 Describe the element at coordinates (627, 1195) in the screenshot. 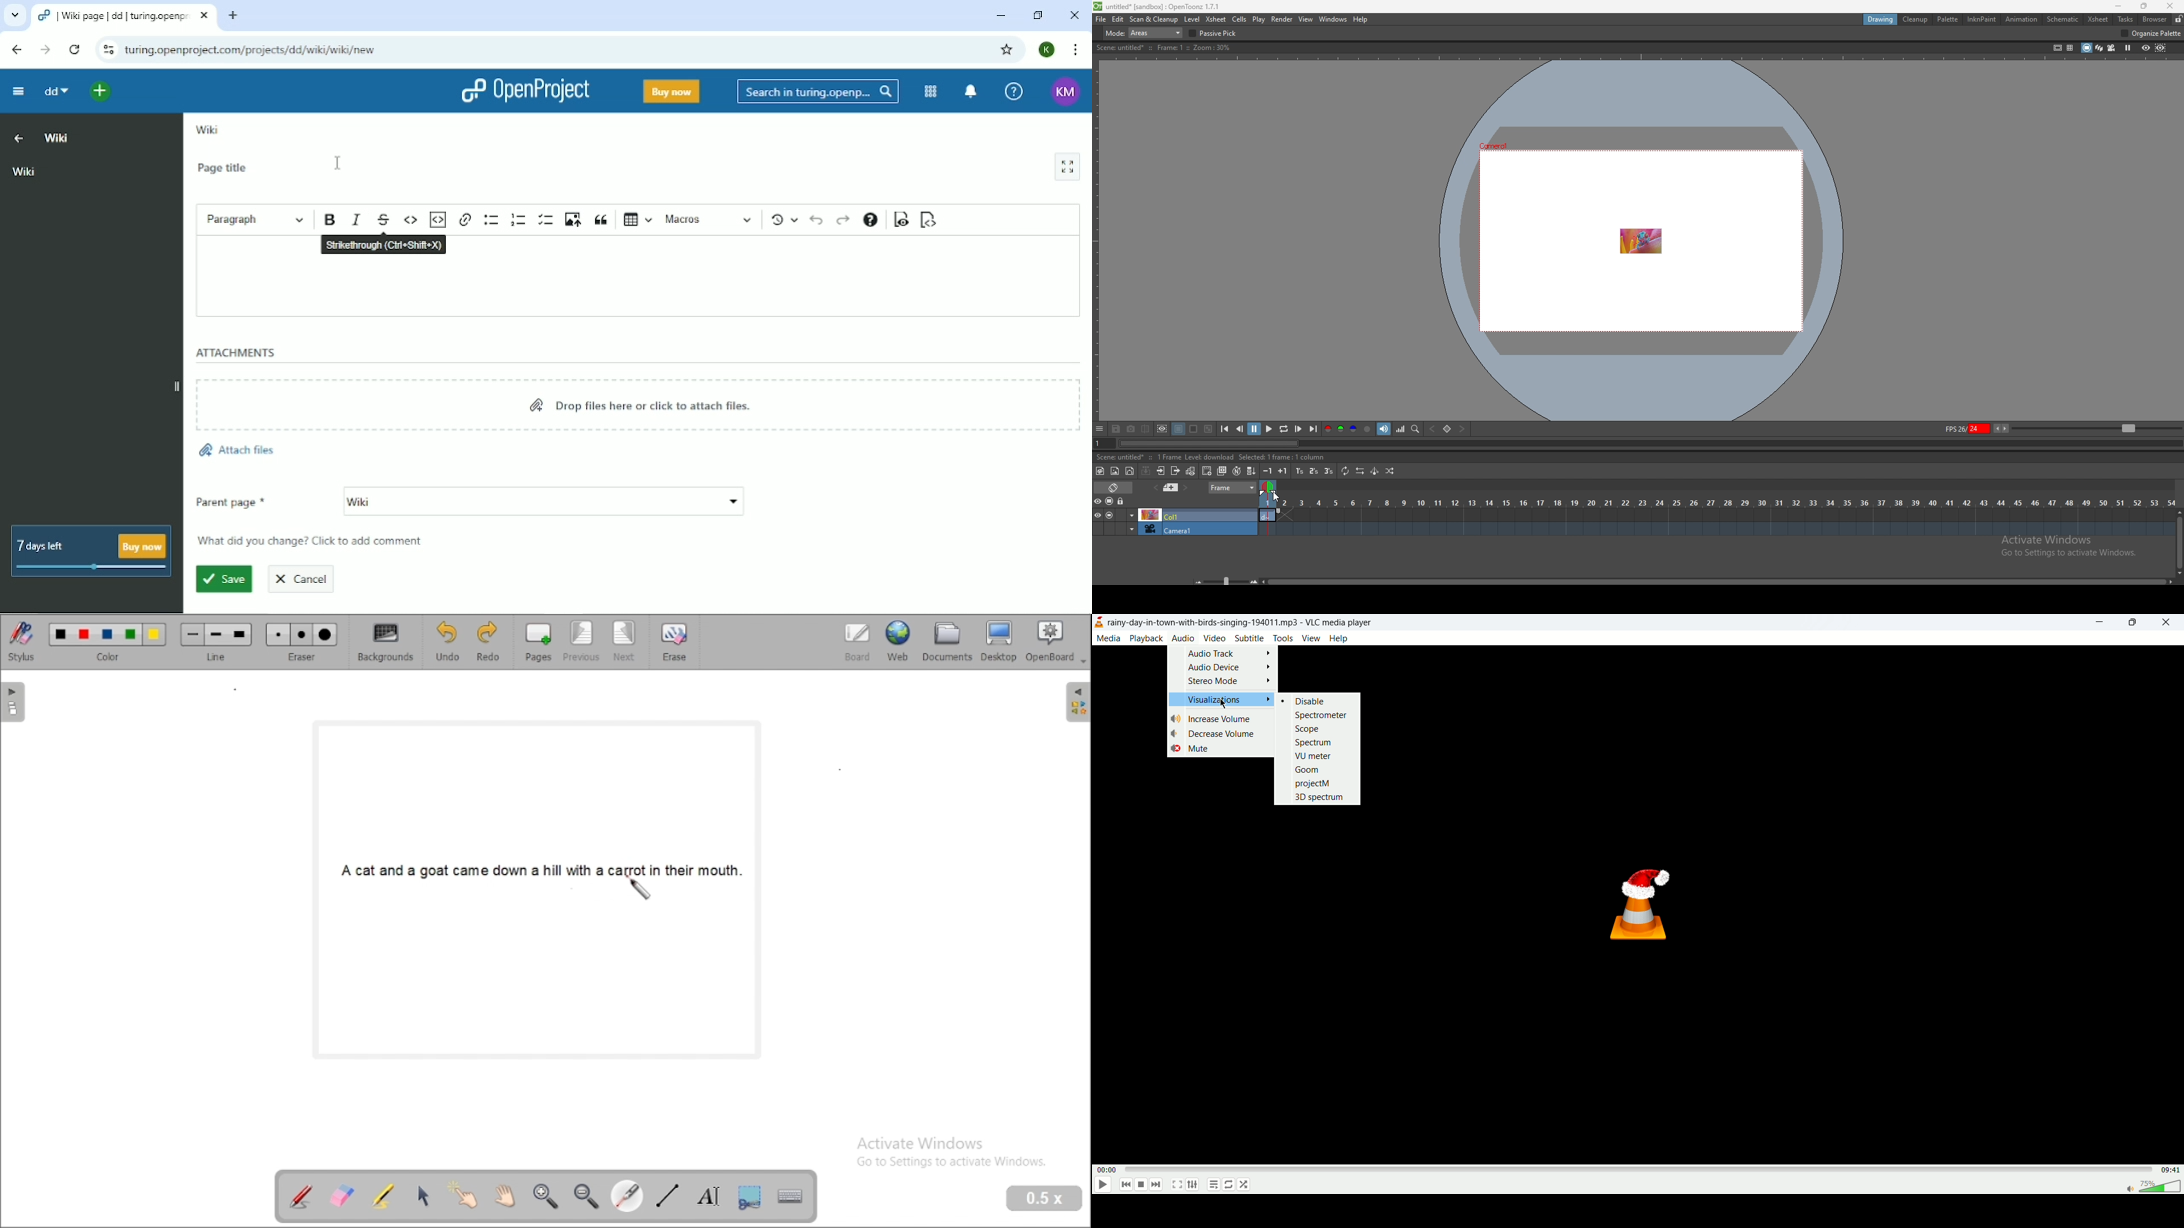

I see `visual laser pointer` at that location.